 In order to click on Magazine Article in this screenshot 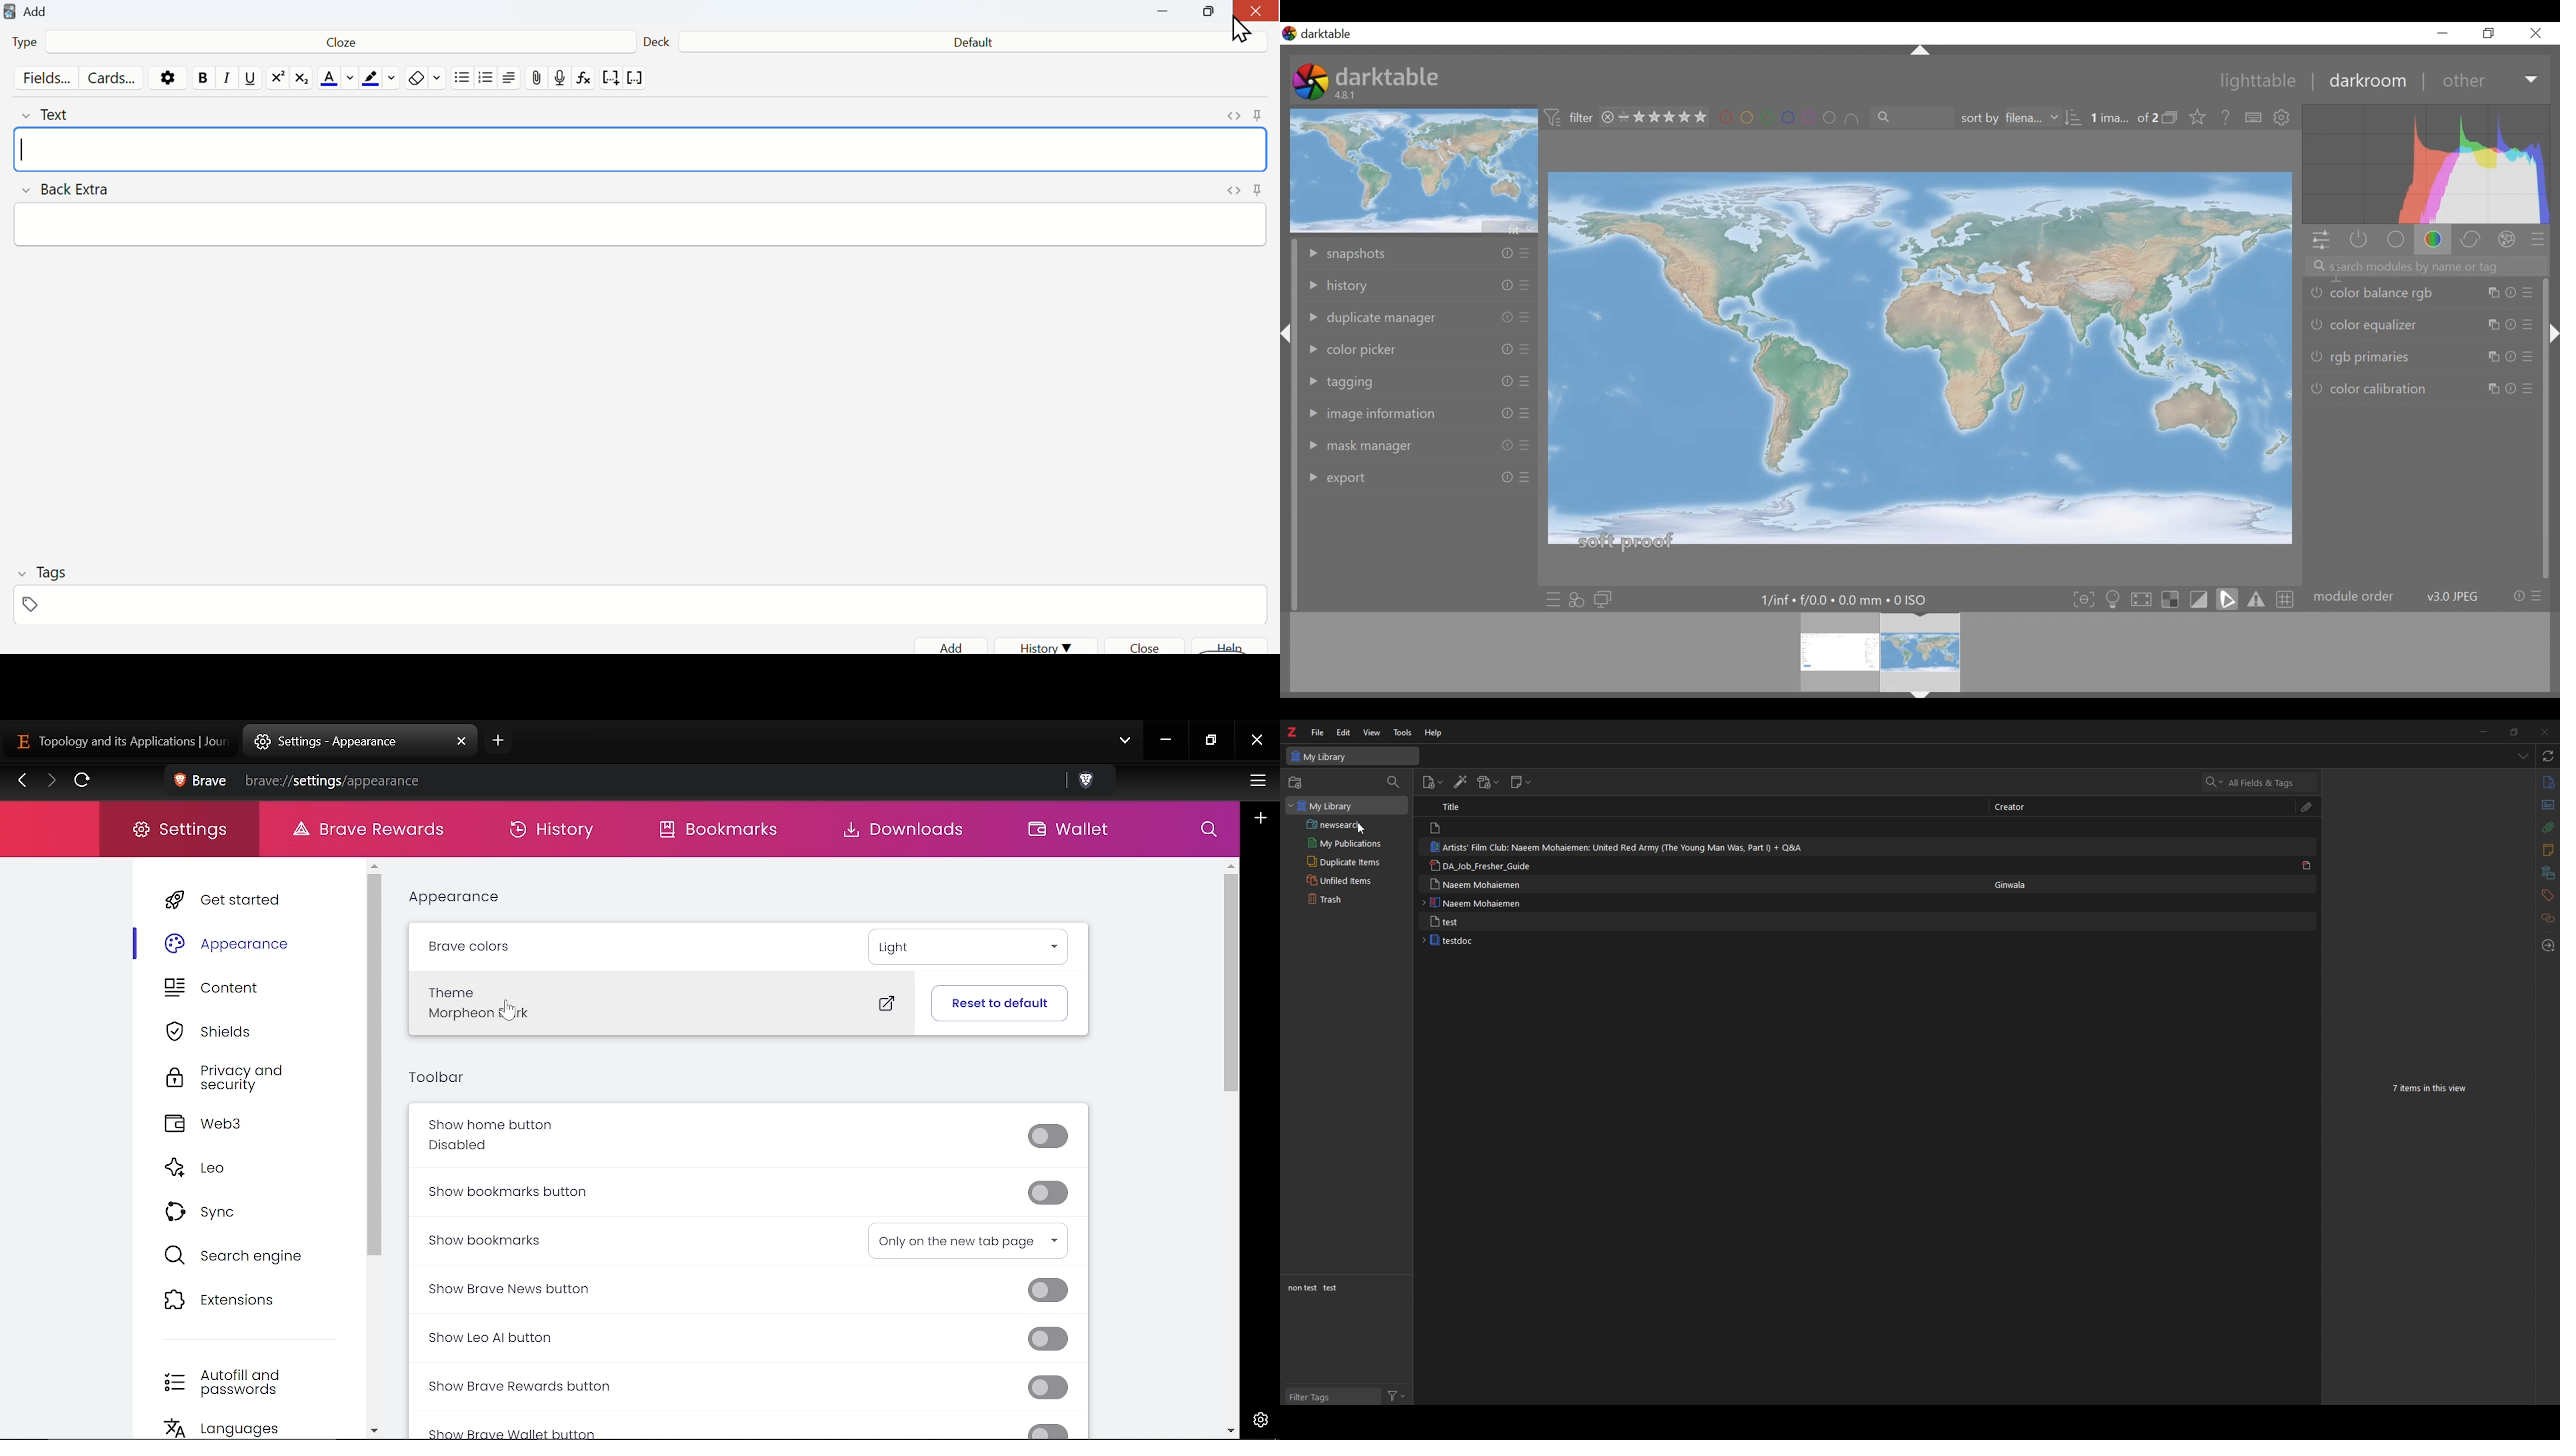, I will do `click(1615, 848)`.